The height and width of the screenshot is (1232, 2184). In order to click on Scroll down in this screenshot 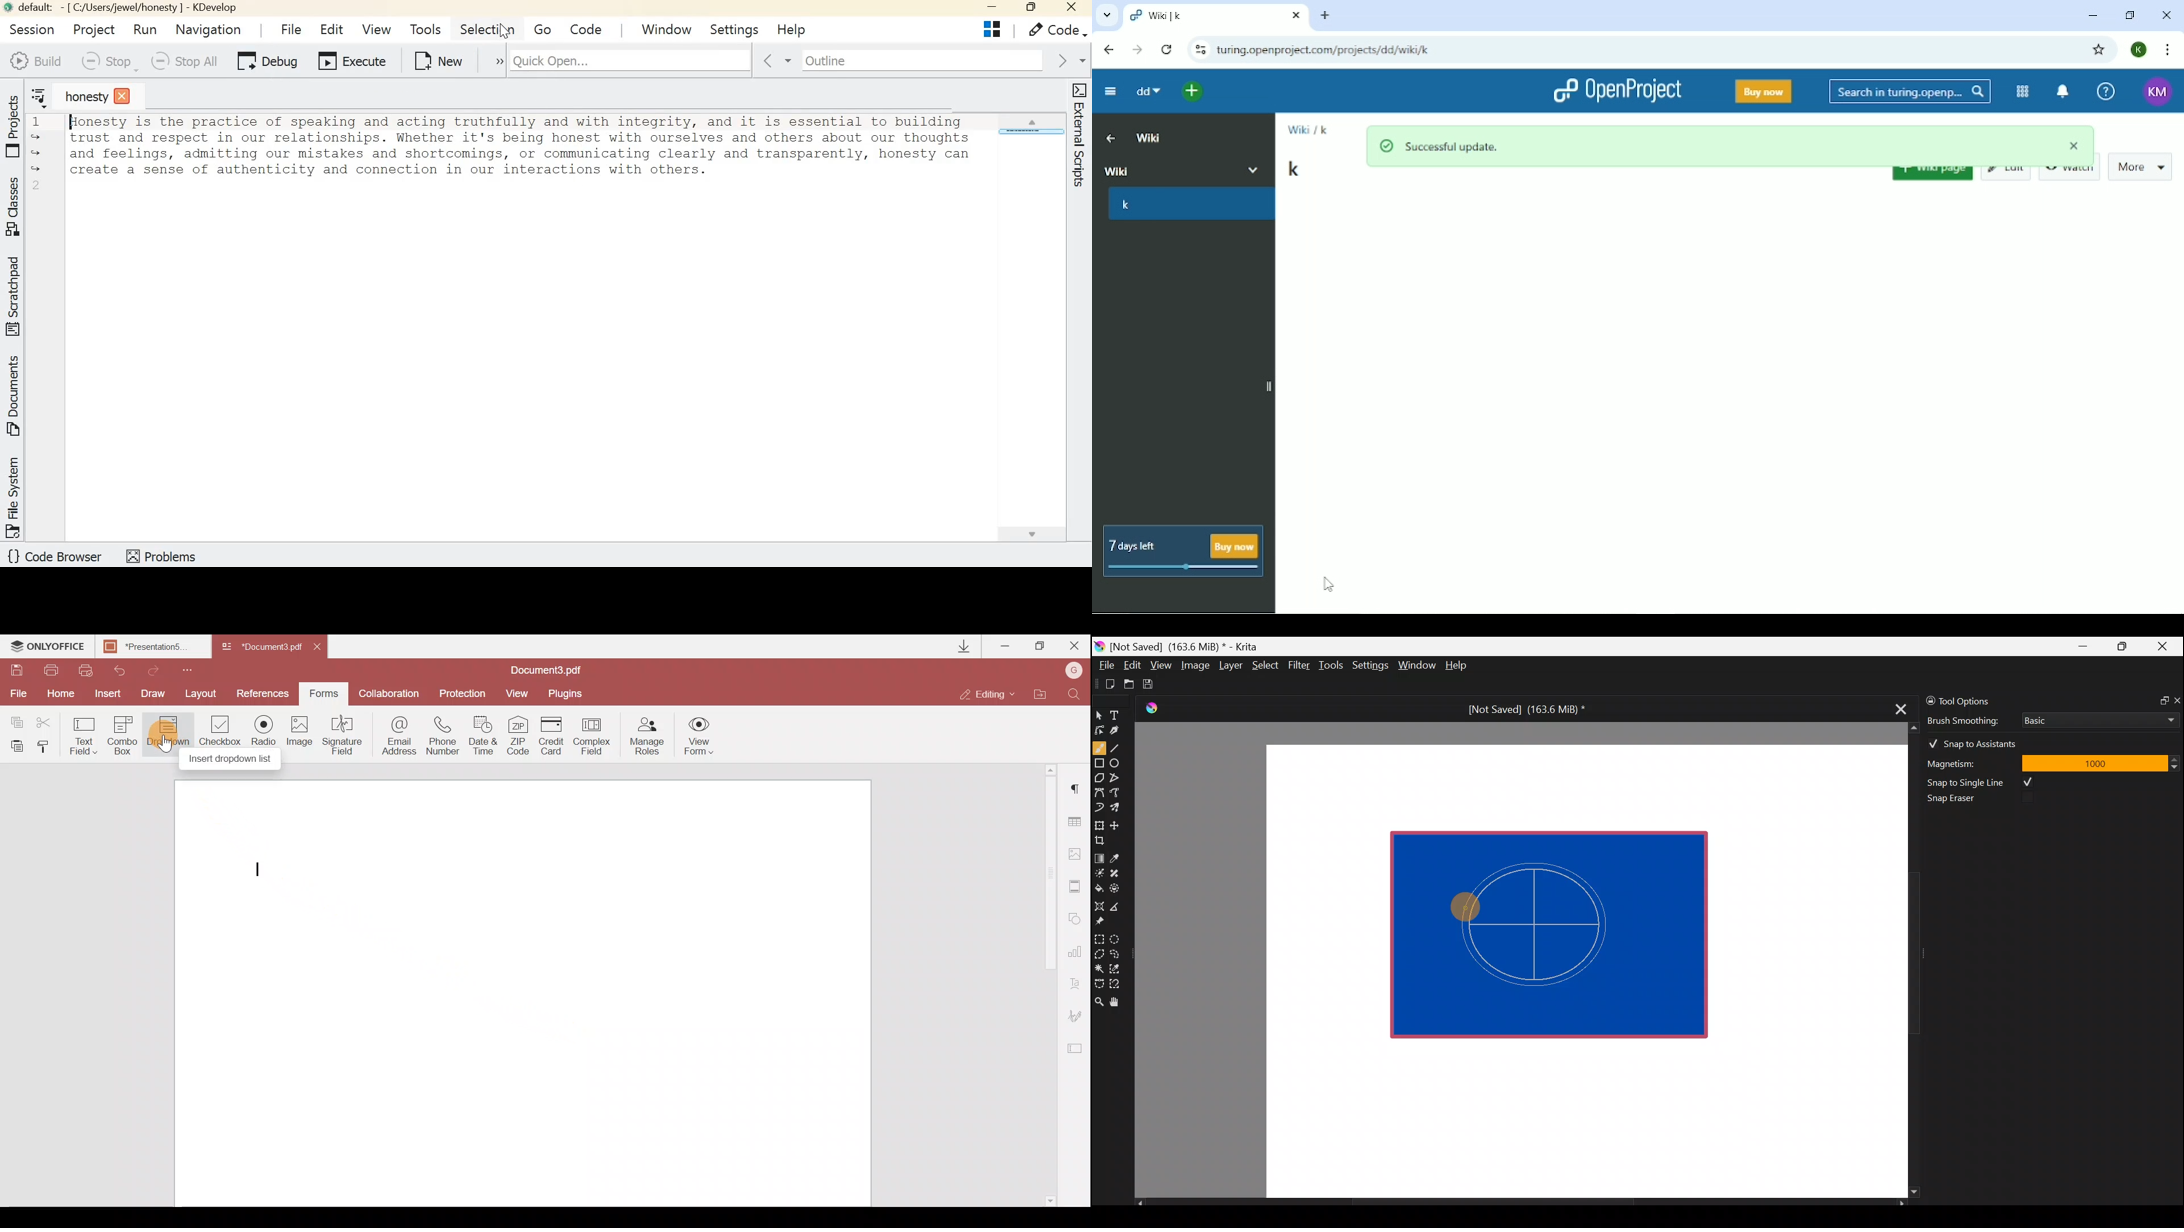, I will do `click(1051, 1201)`.